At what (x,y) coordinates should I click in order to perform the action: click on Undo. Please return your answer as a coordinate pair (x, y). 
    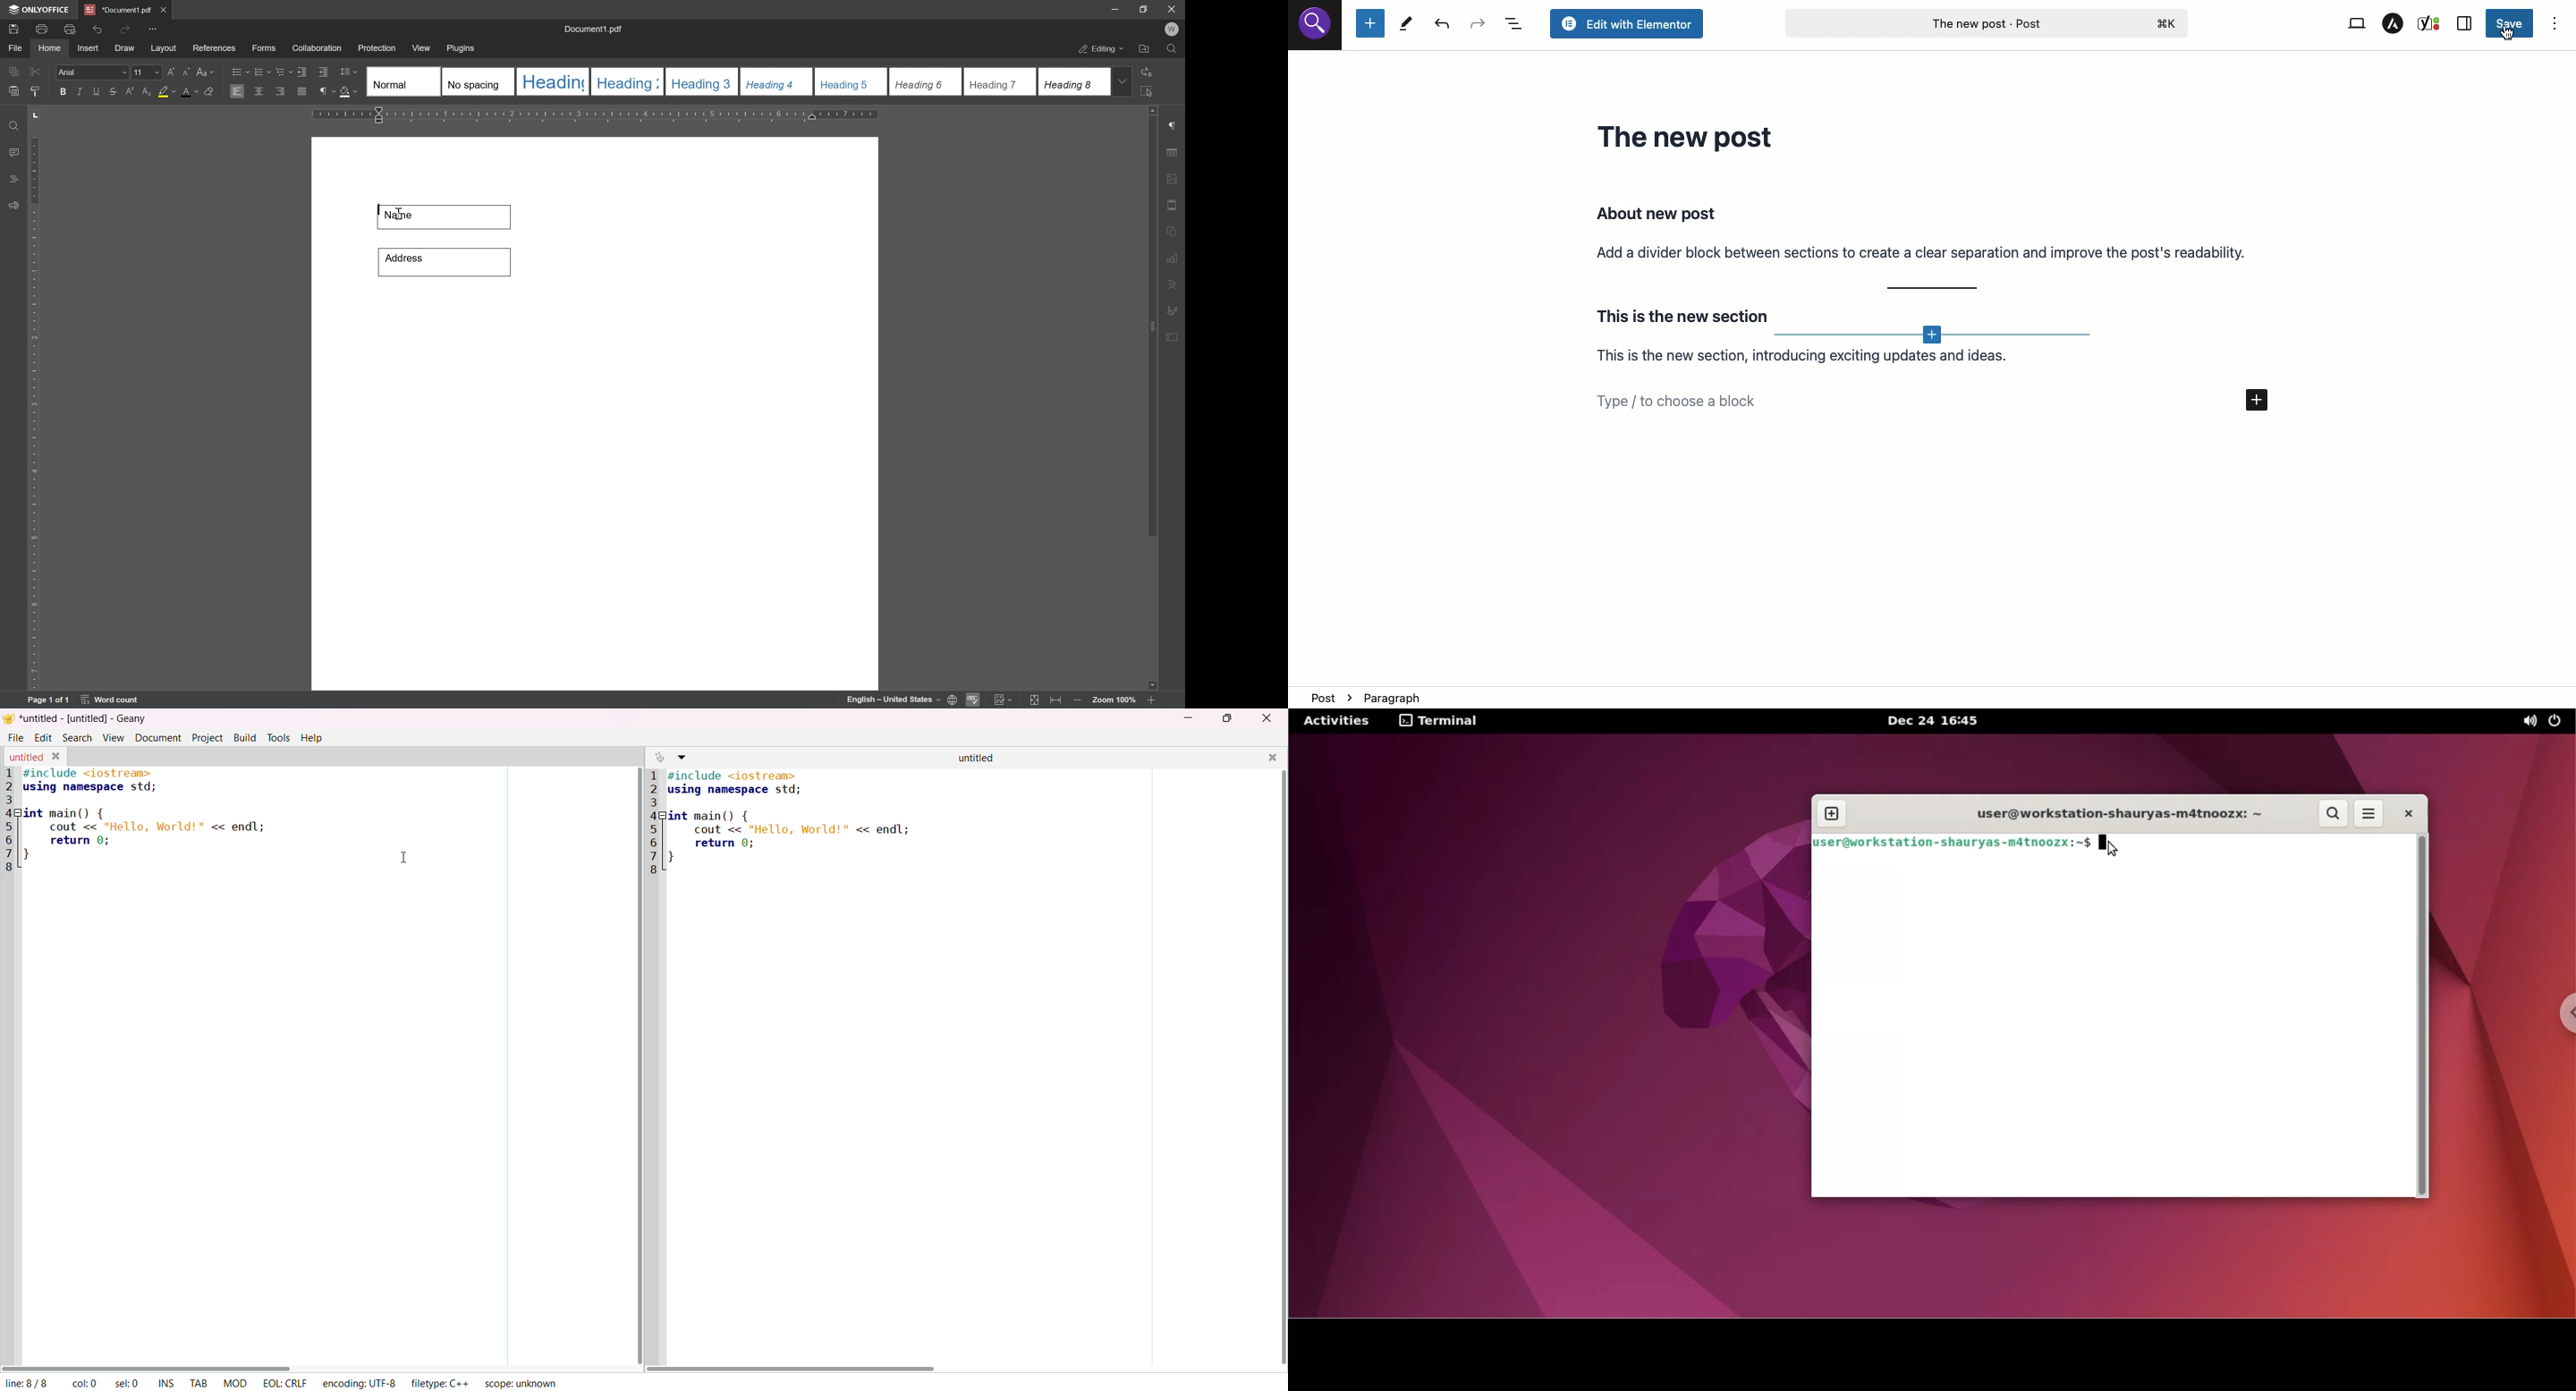
    Looking at the image, I should click on (1445, 25).